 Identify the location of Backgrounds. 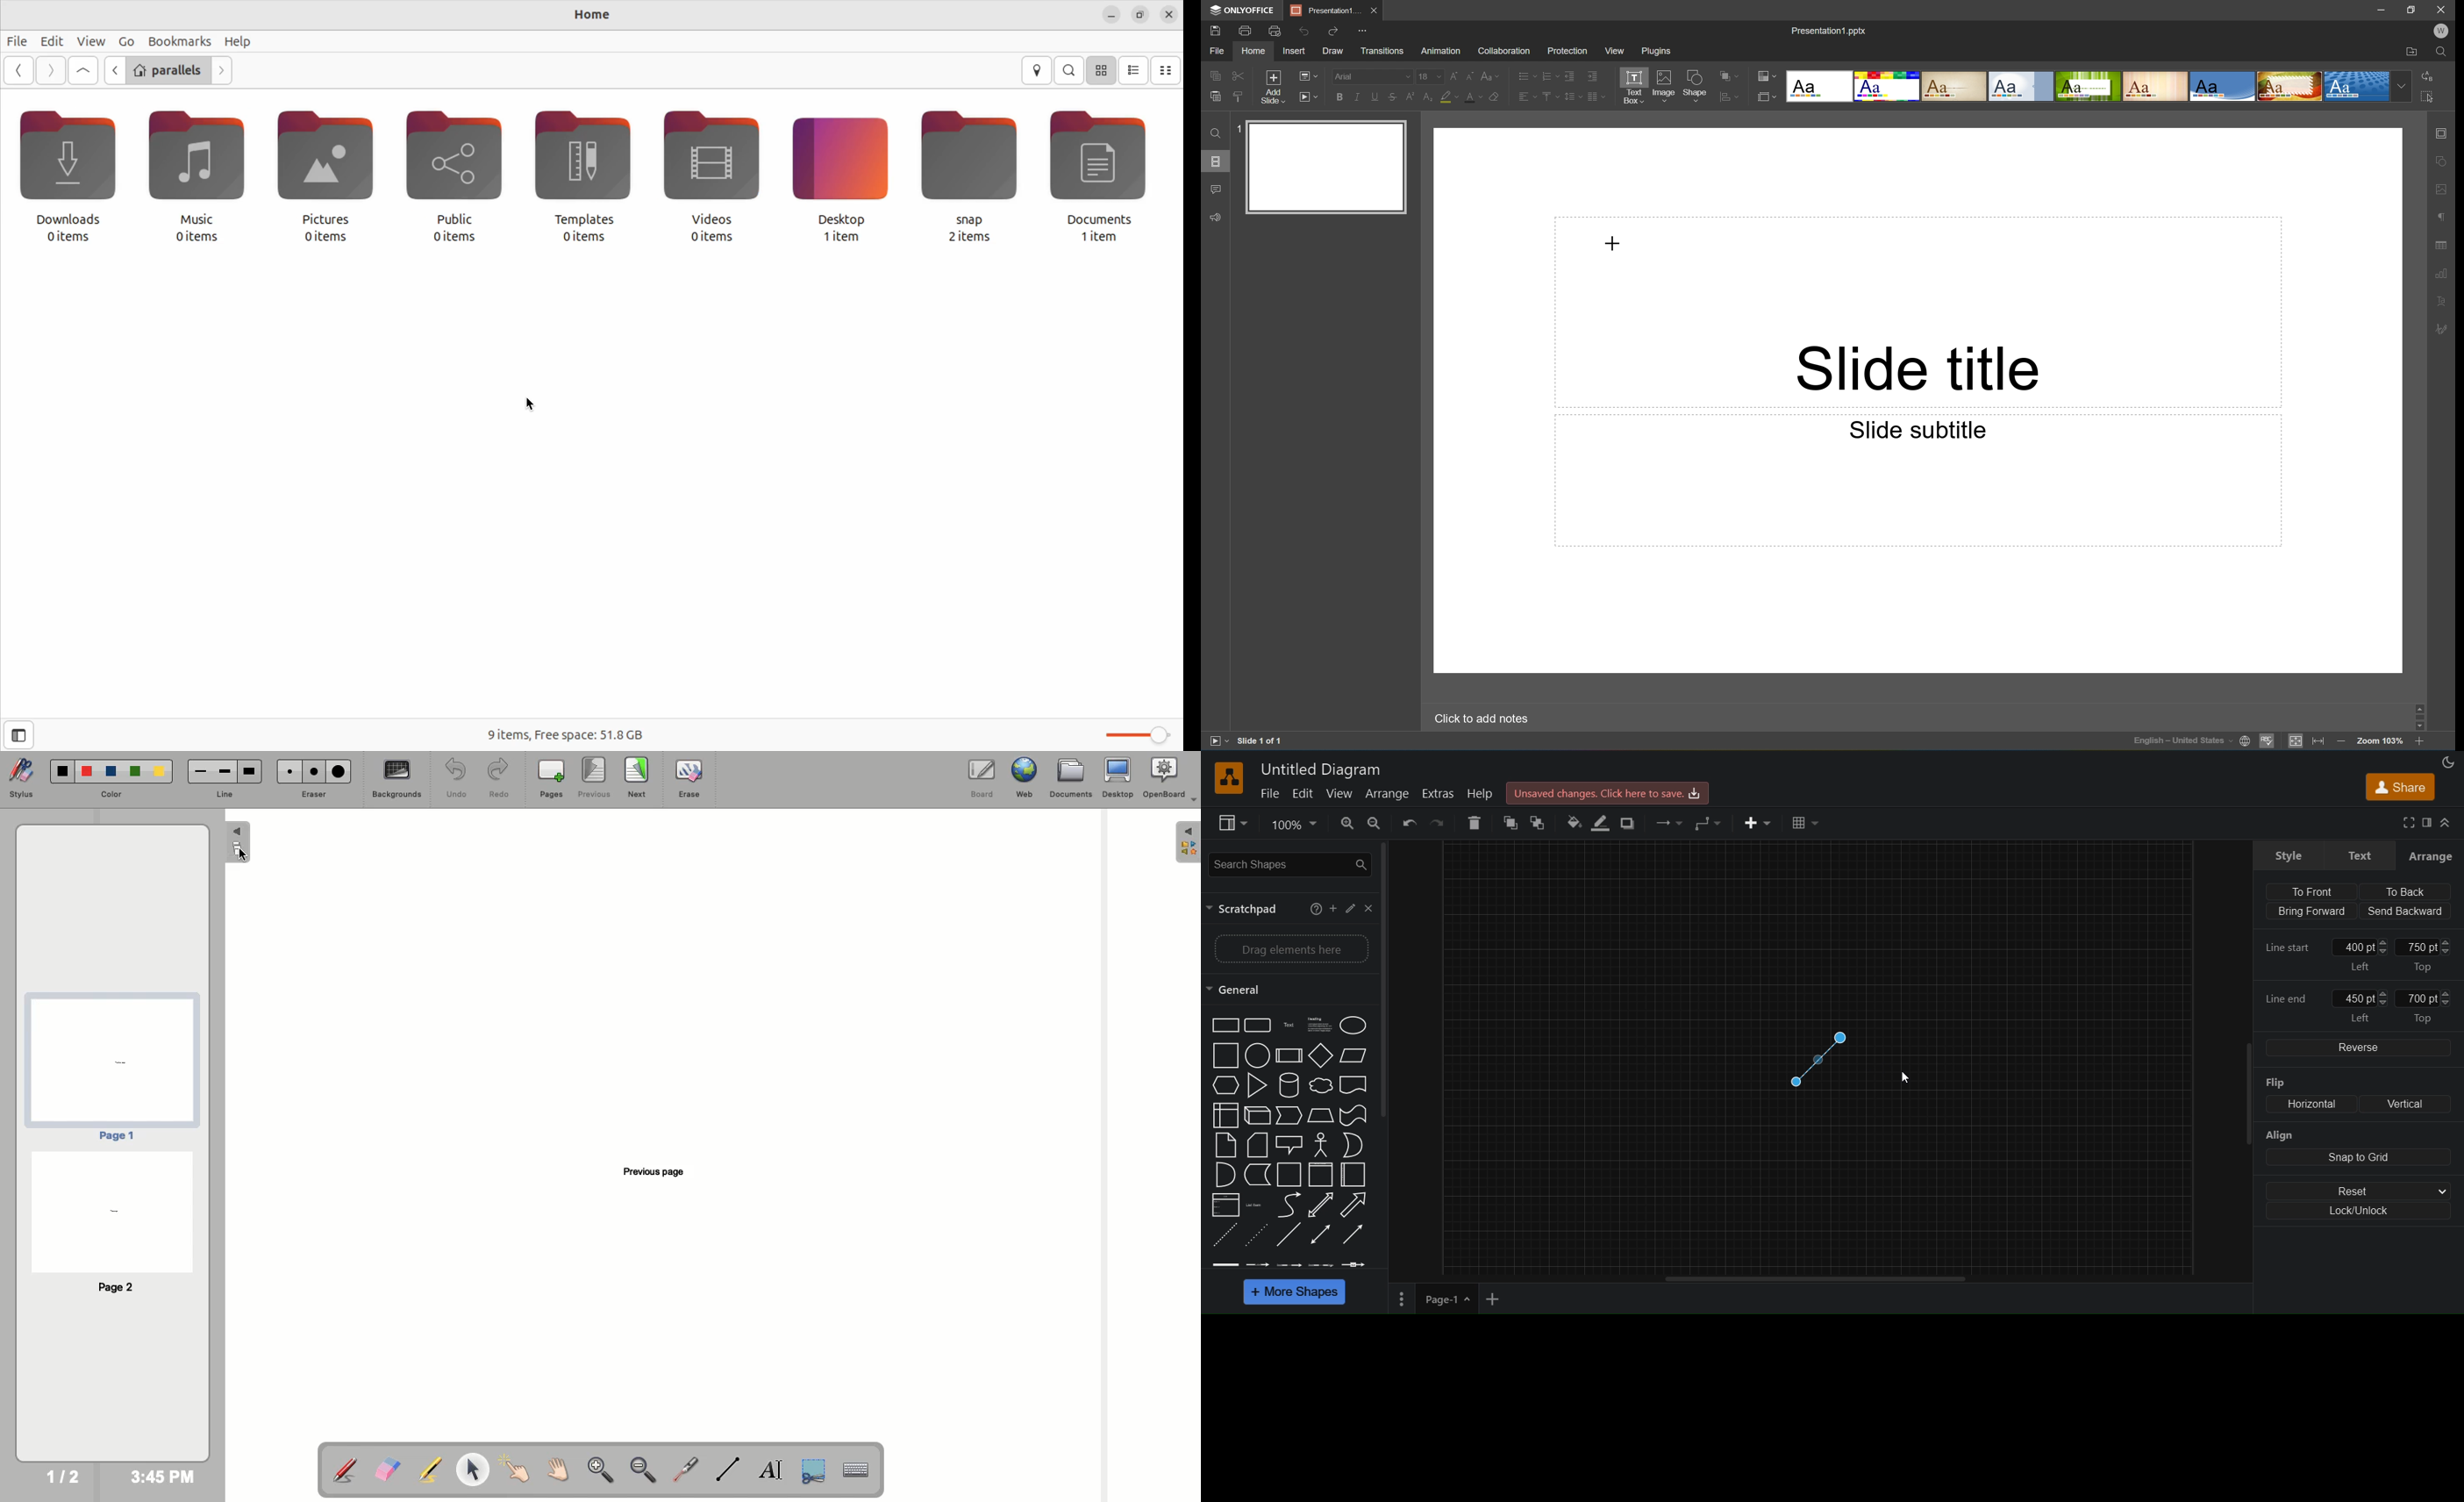
(398, 779).